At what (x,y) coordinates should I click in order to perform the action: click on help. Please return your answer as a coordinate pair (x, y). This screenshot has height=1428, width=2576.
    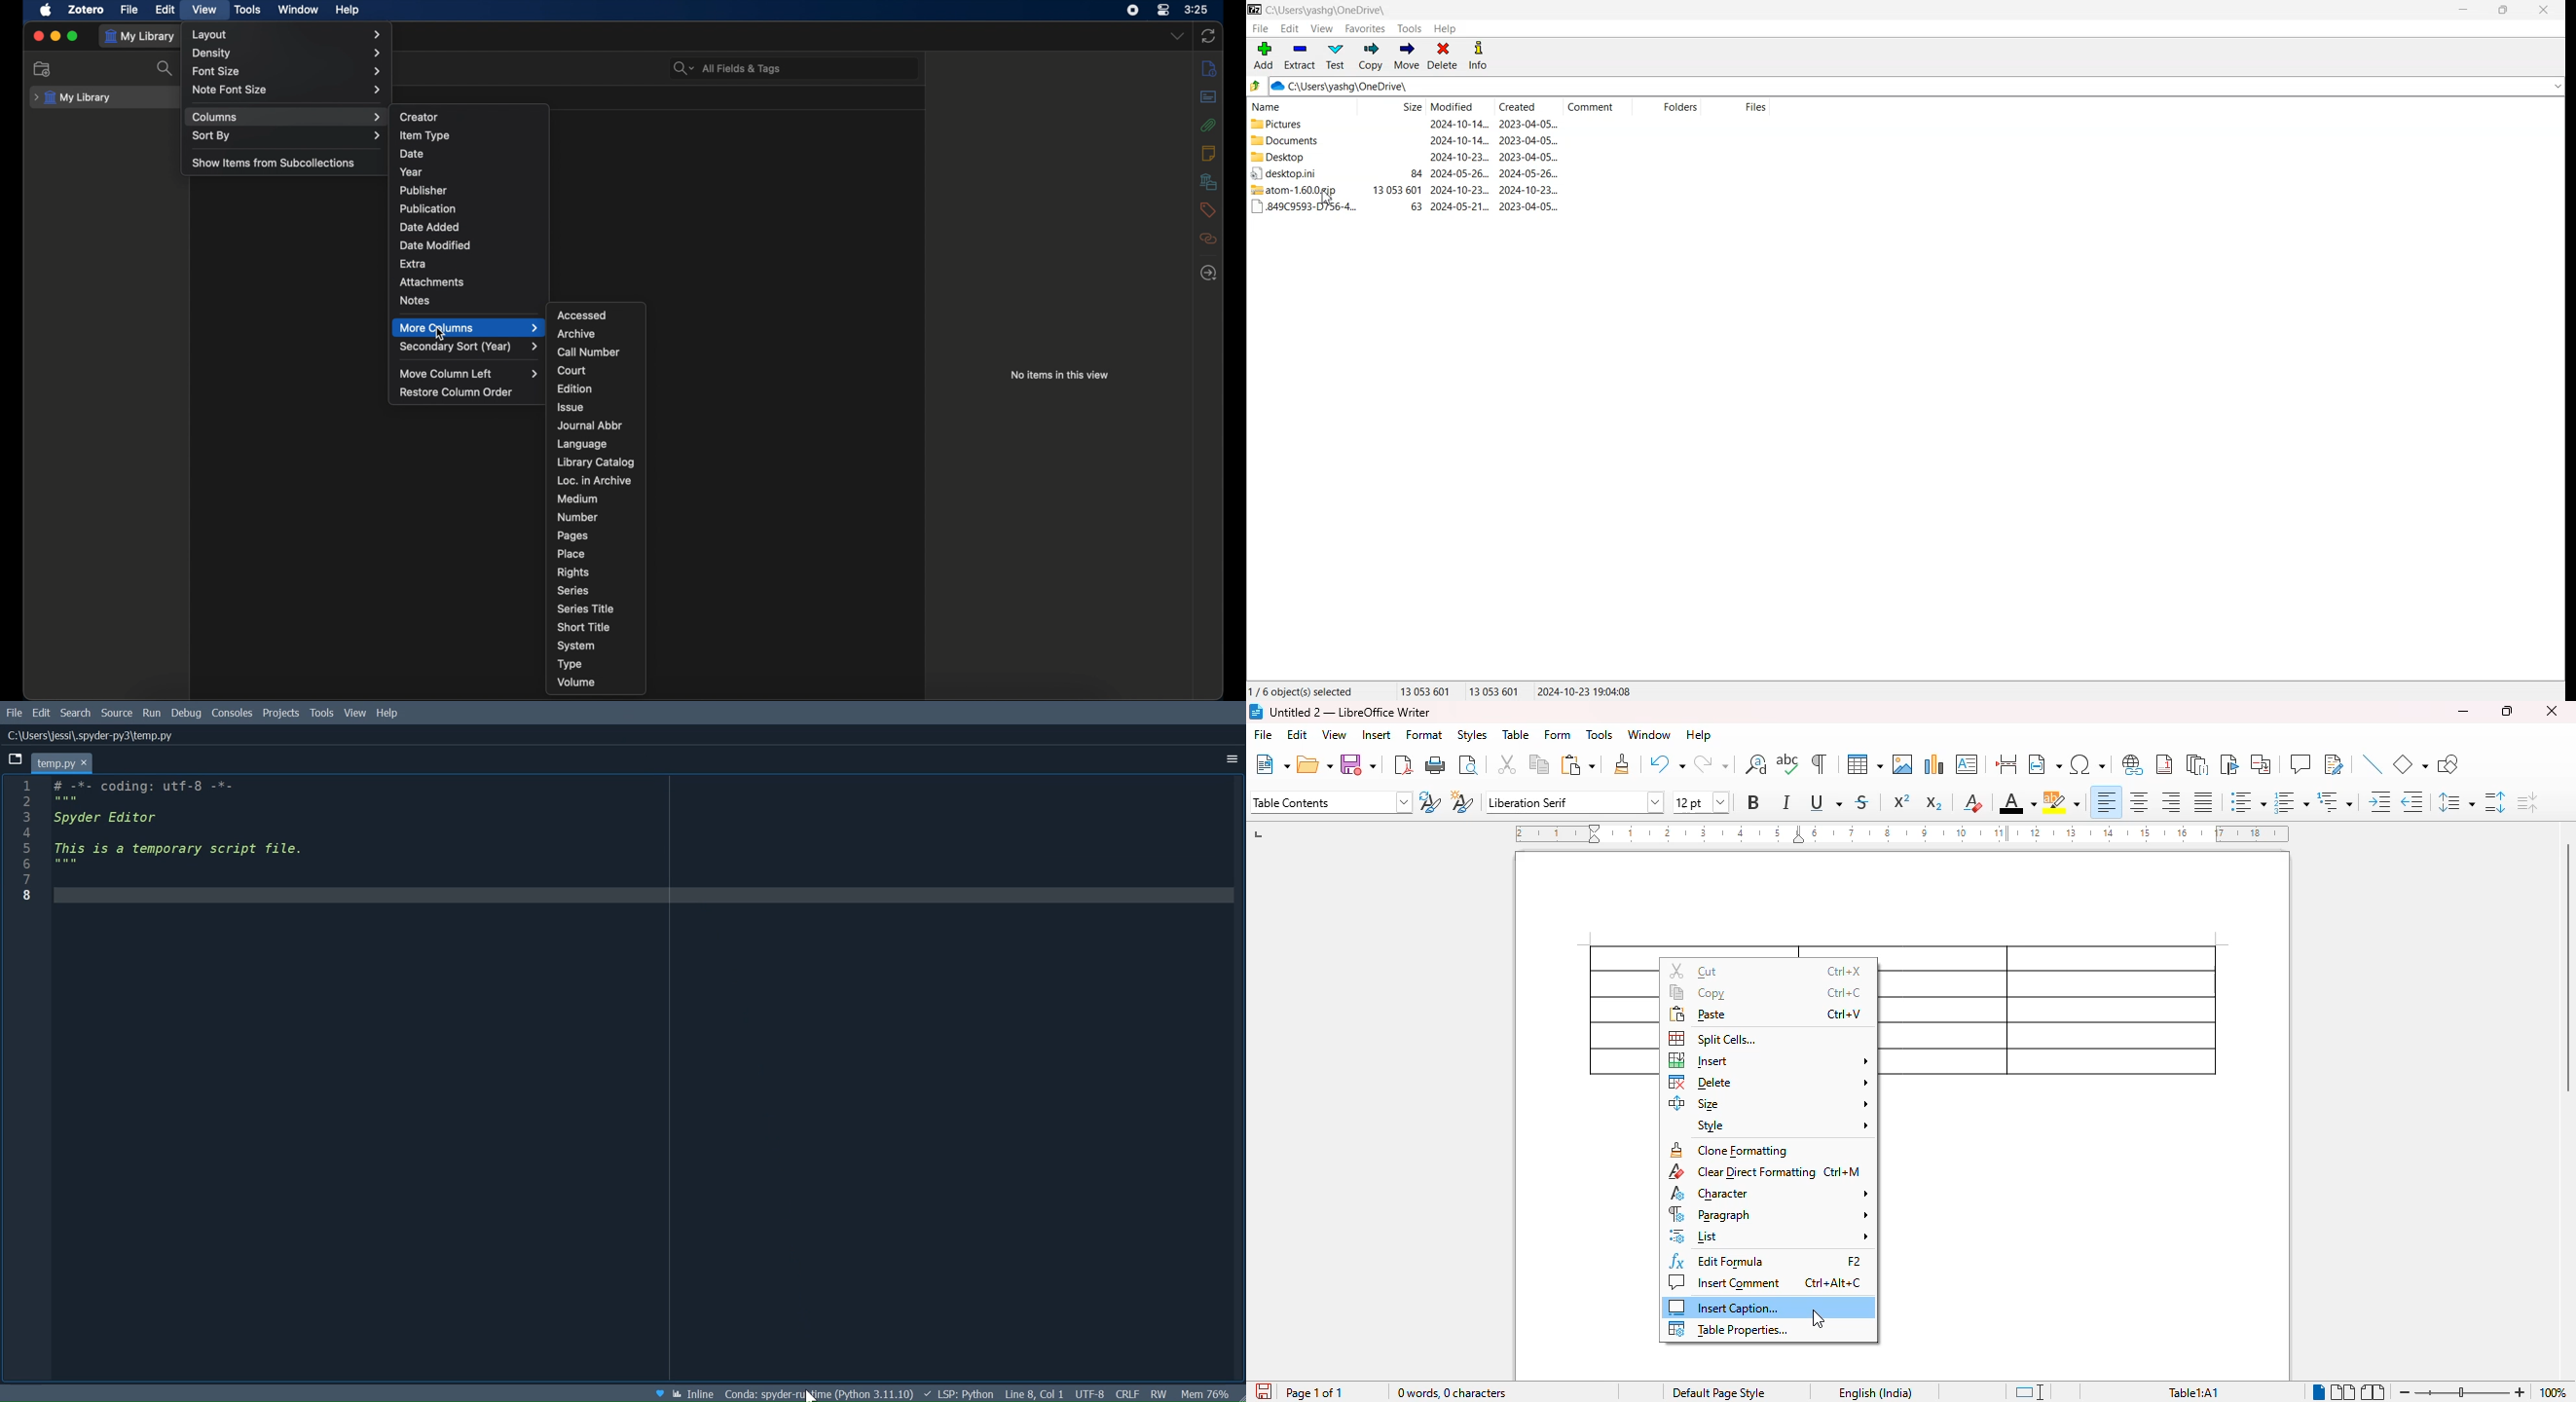
    Looking at the image, I should click on (1699, 734).